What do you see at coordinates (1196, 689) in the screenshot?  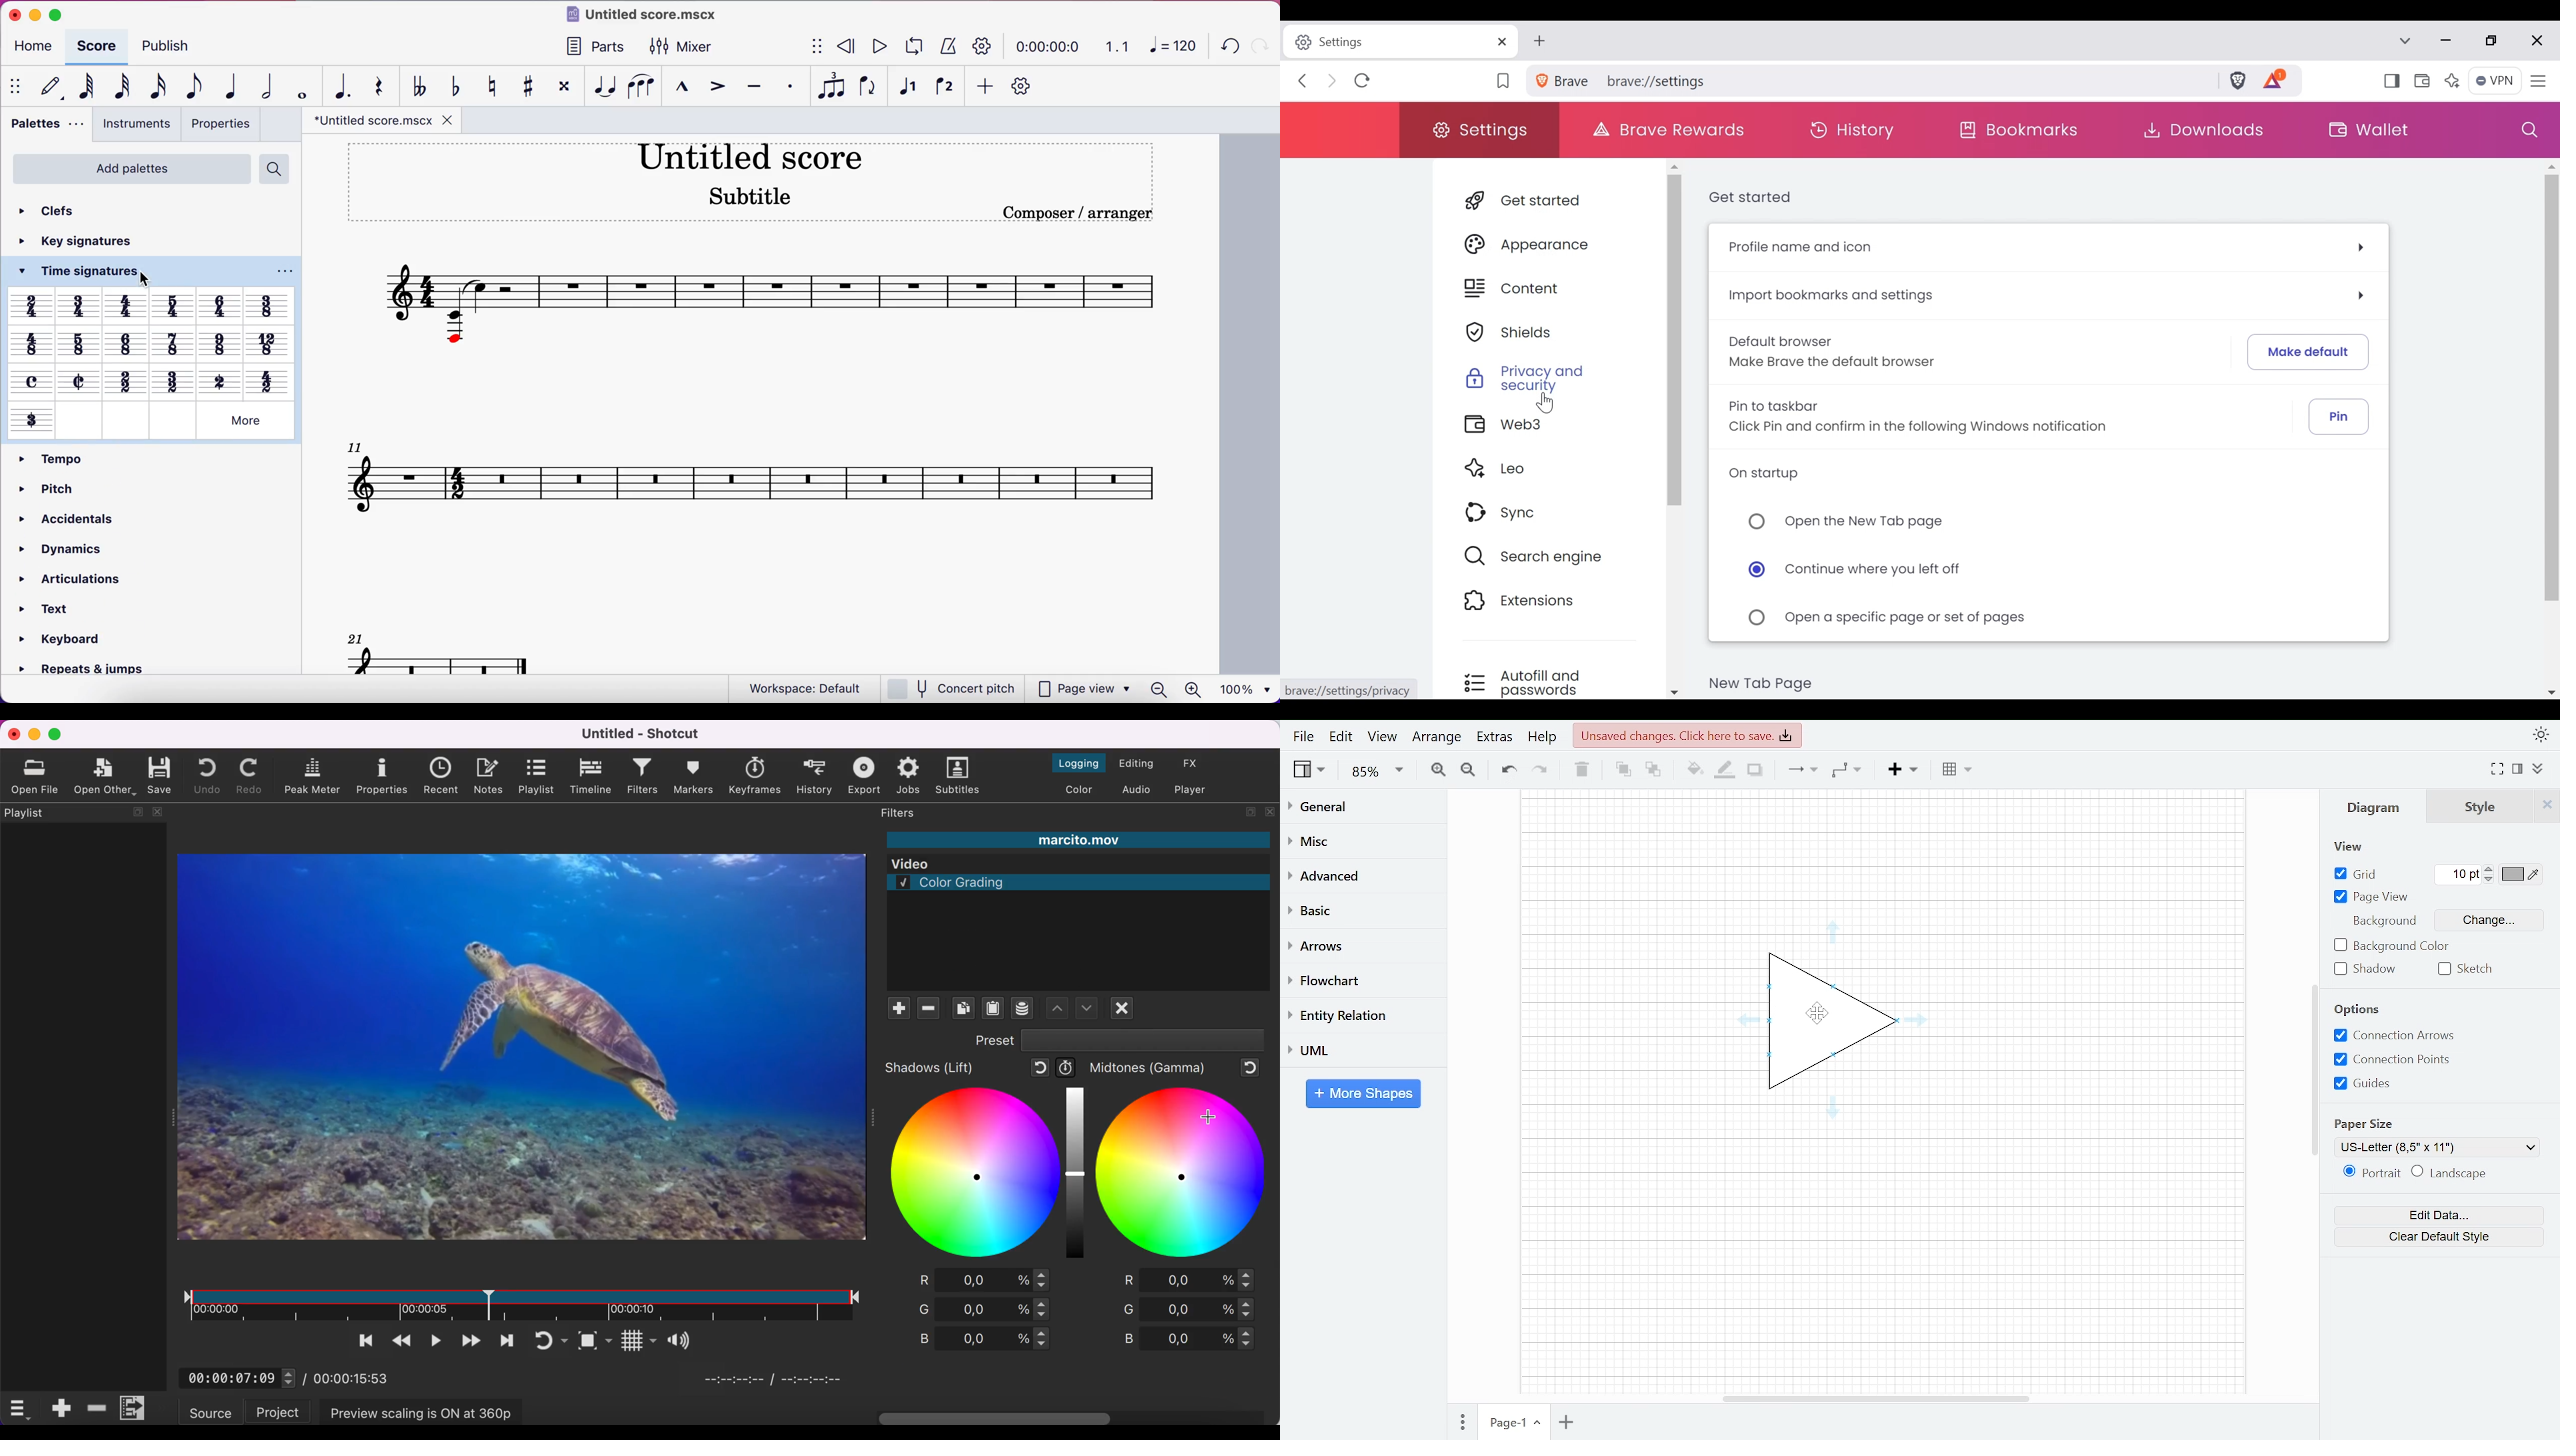 I see `zoom in` at bounding box center [1196, 689].